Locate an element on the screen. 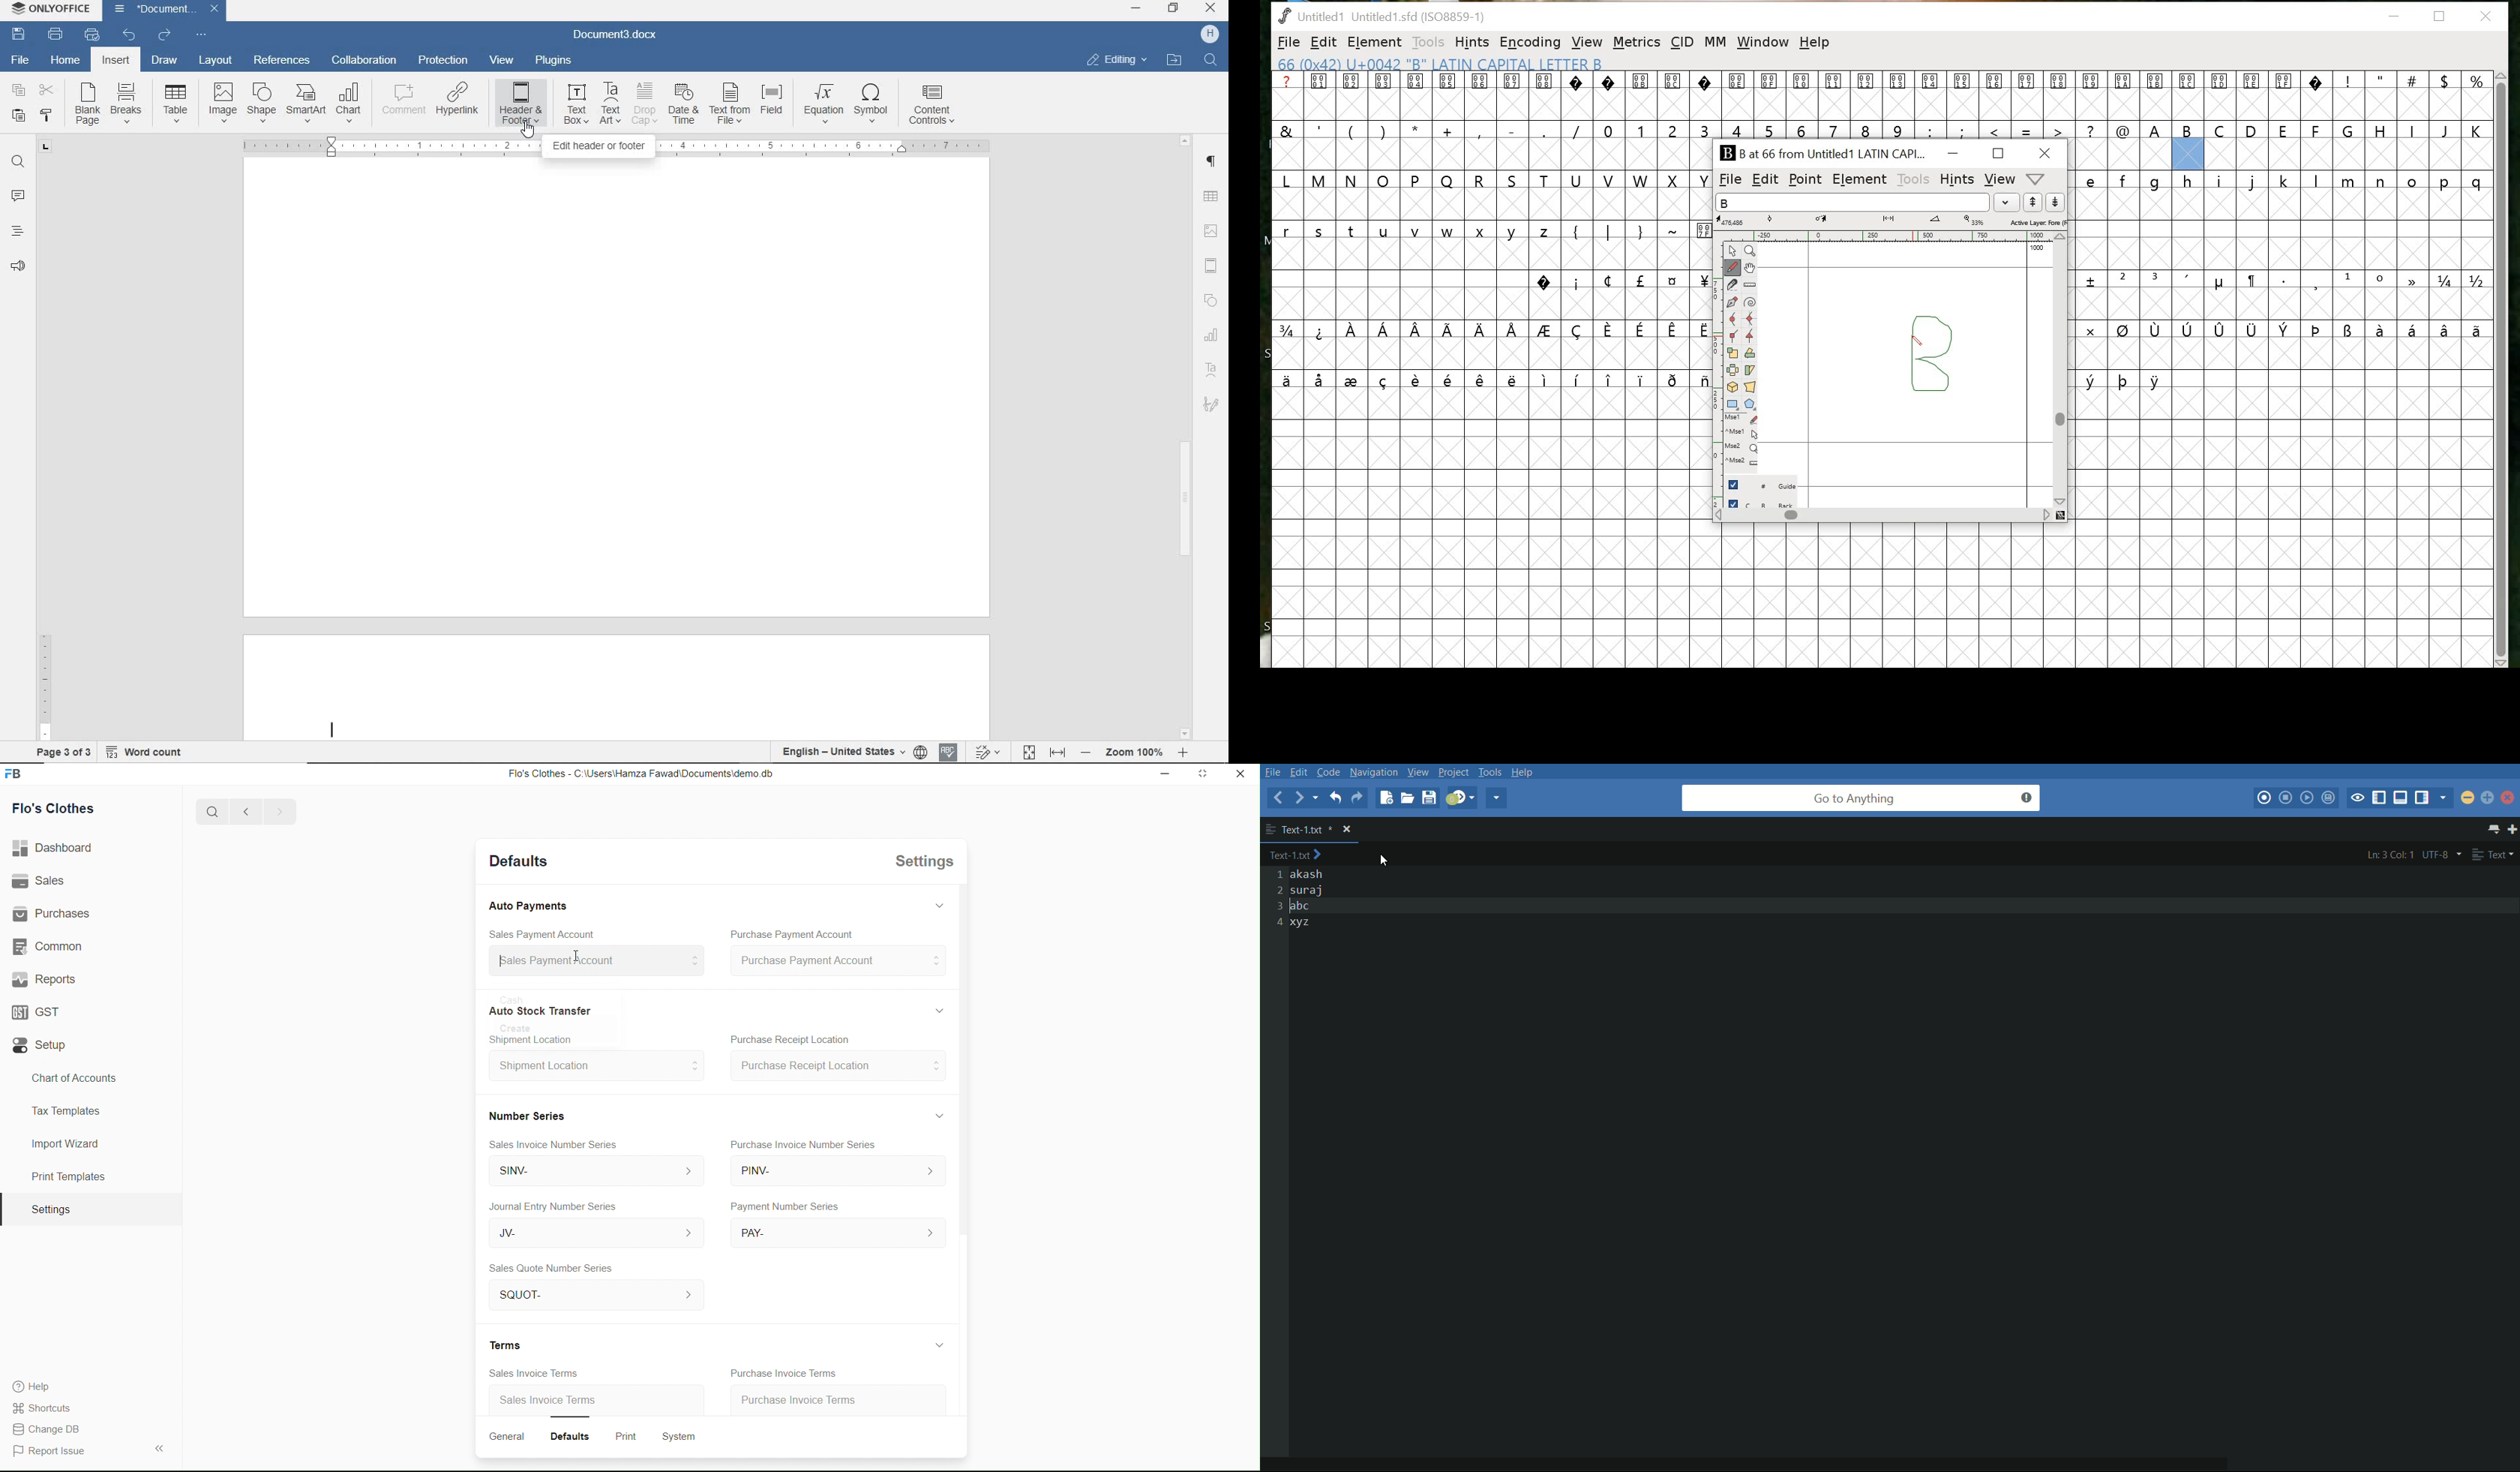 Image resolution: width=2520 pixels, height=1484 pixels. Signature is located at coordinates (1214, 408).